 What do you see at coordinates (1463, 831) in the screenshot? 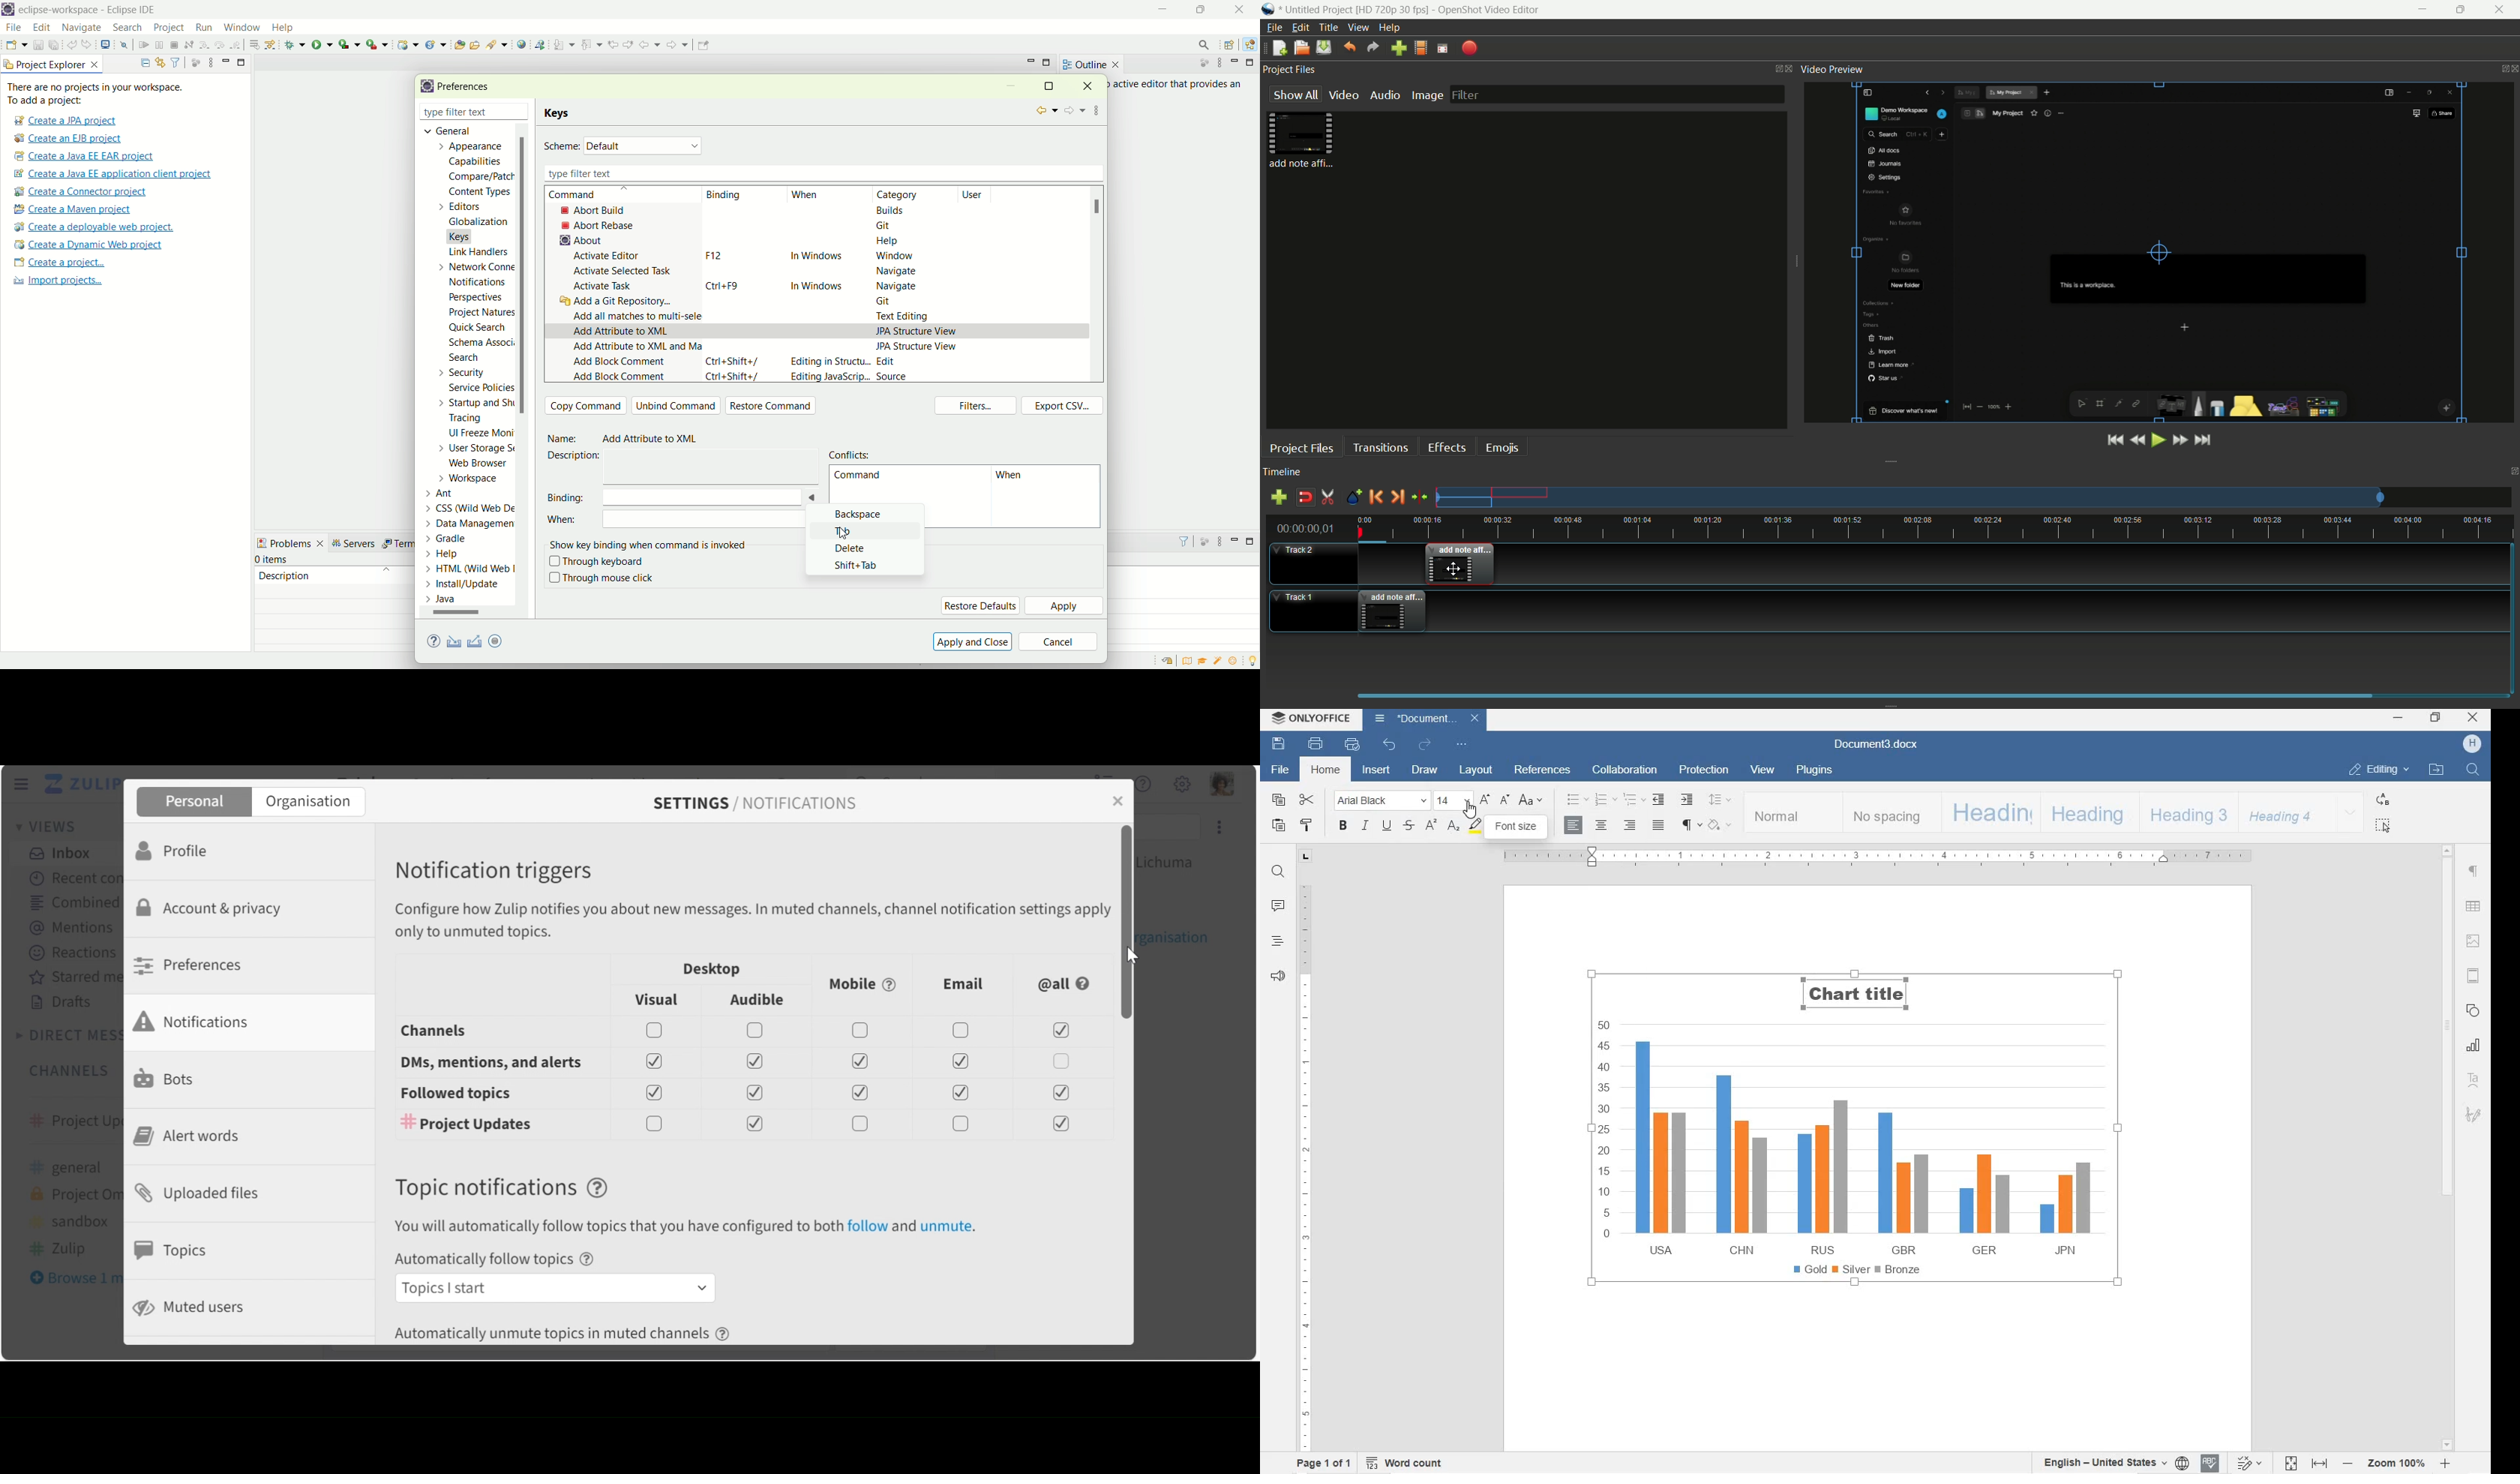
I see `FONT` at bounding box center [1463, 831].